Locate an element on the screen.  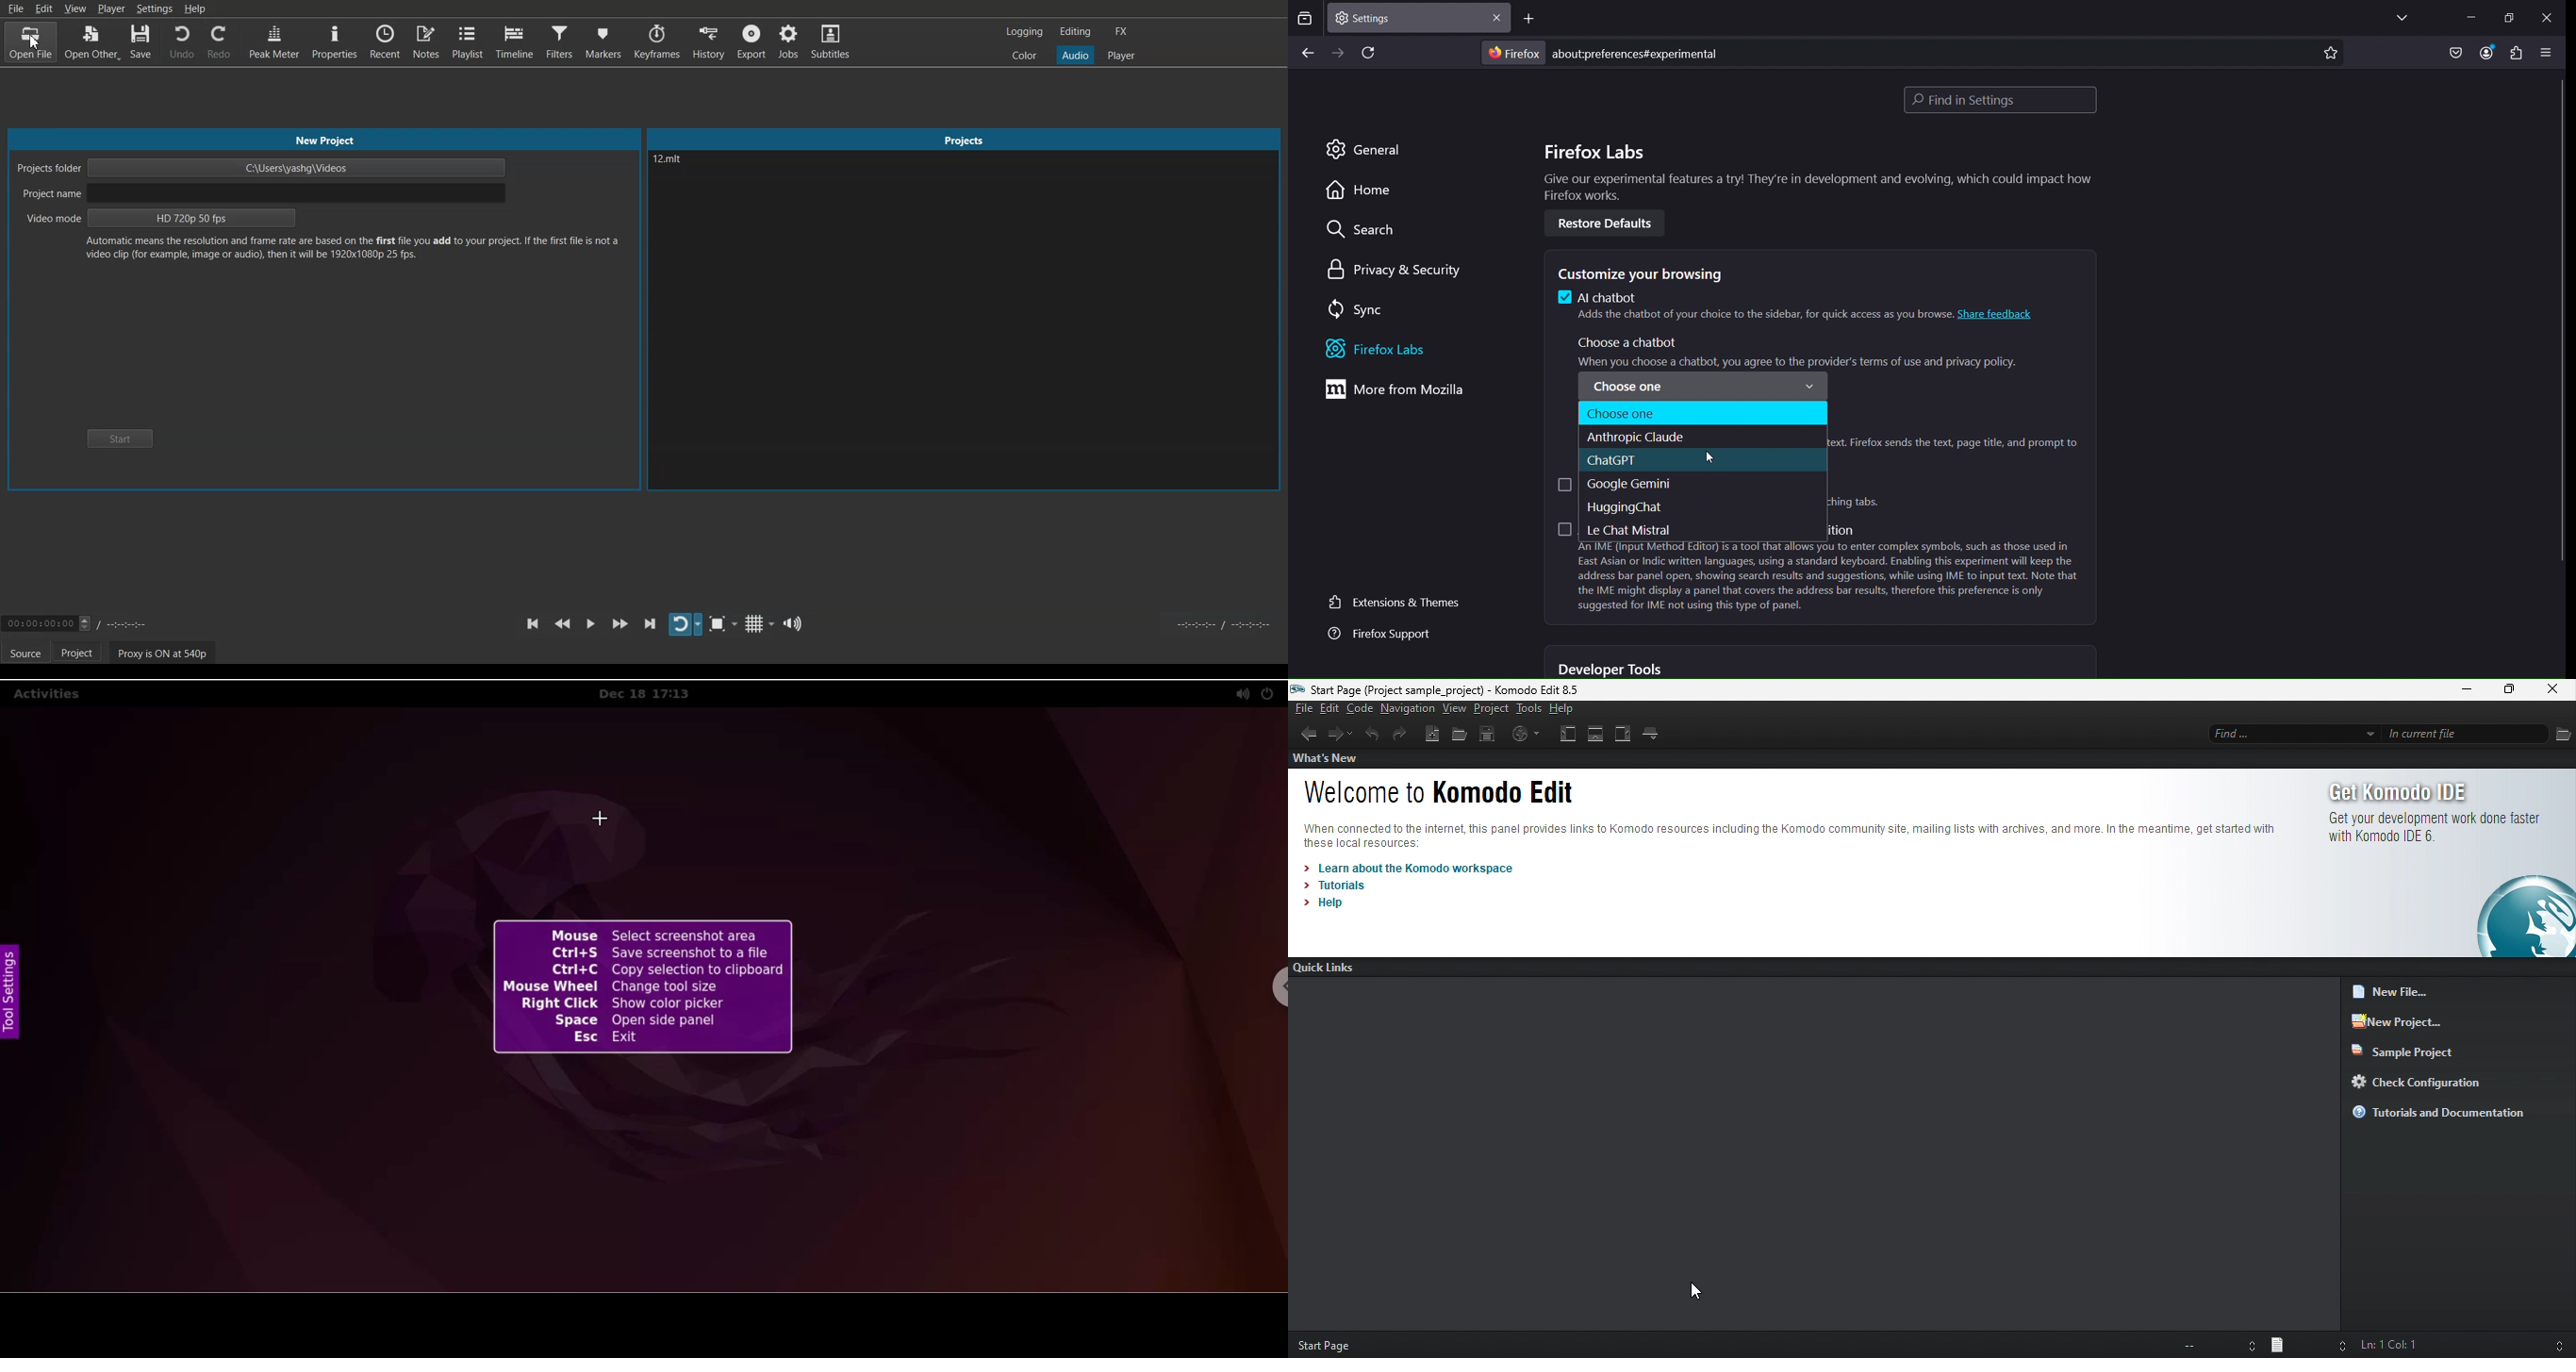
Timeline is located at coordinates (514, 42).